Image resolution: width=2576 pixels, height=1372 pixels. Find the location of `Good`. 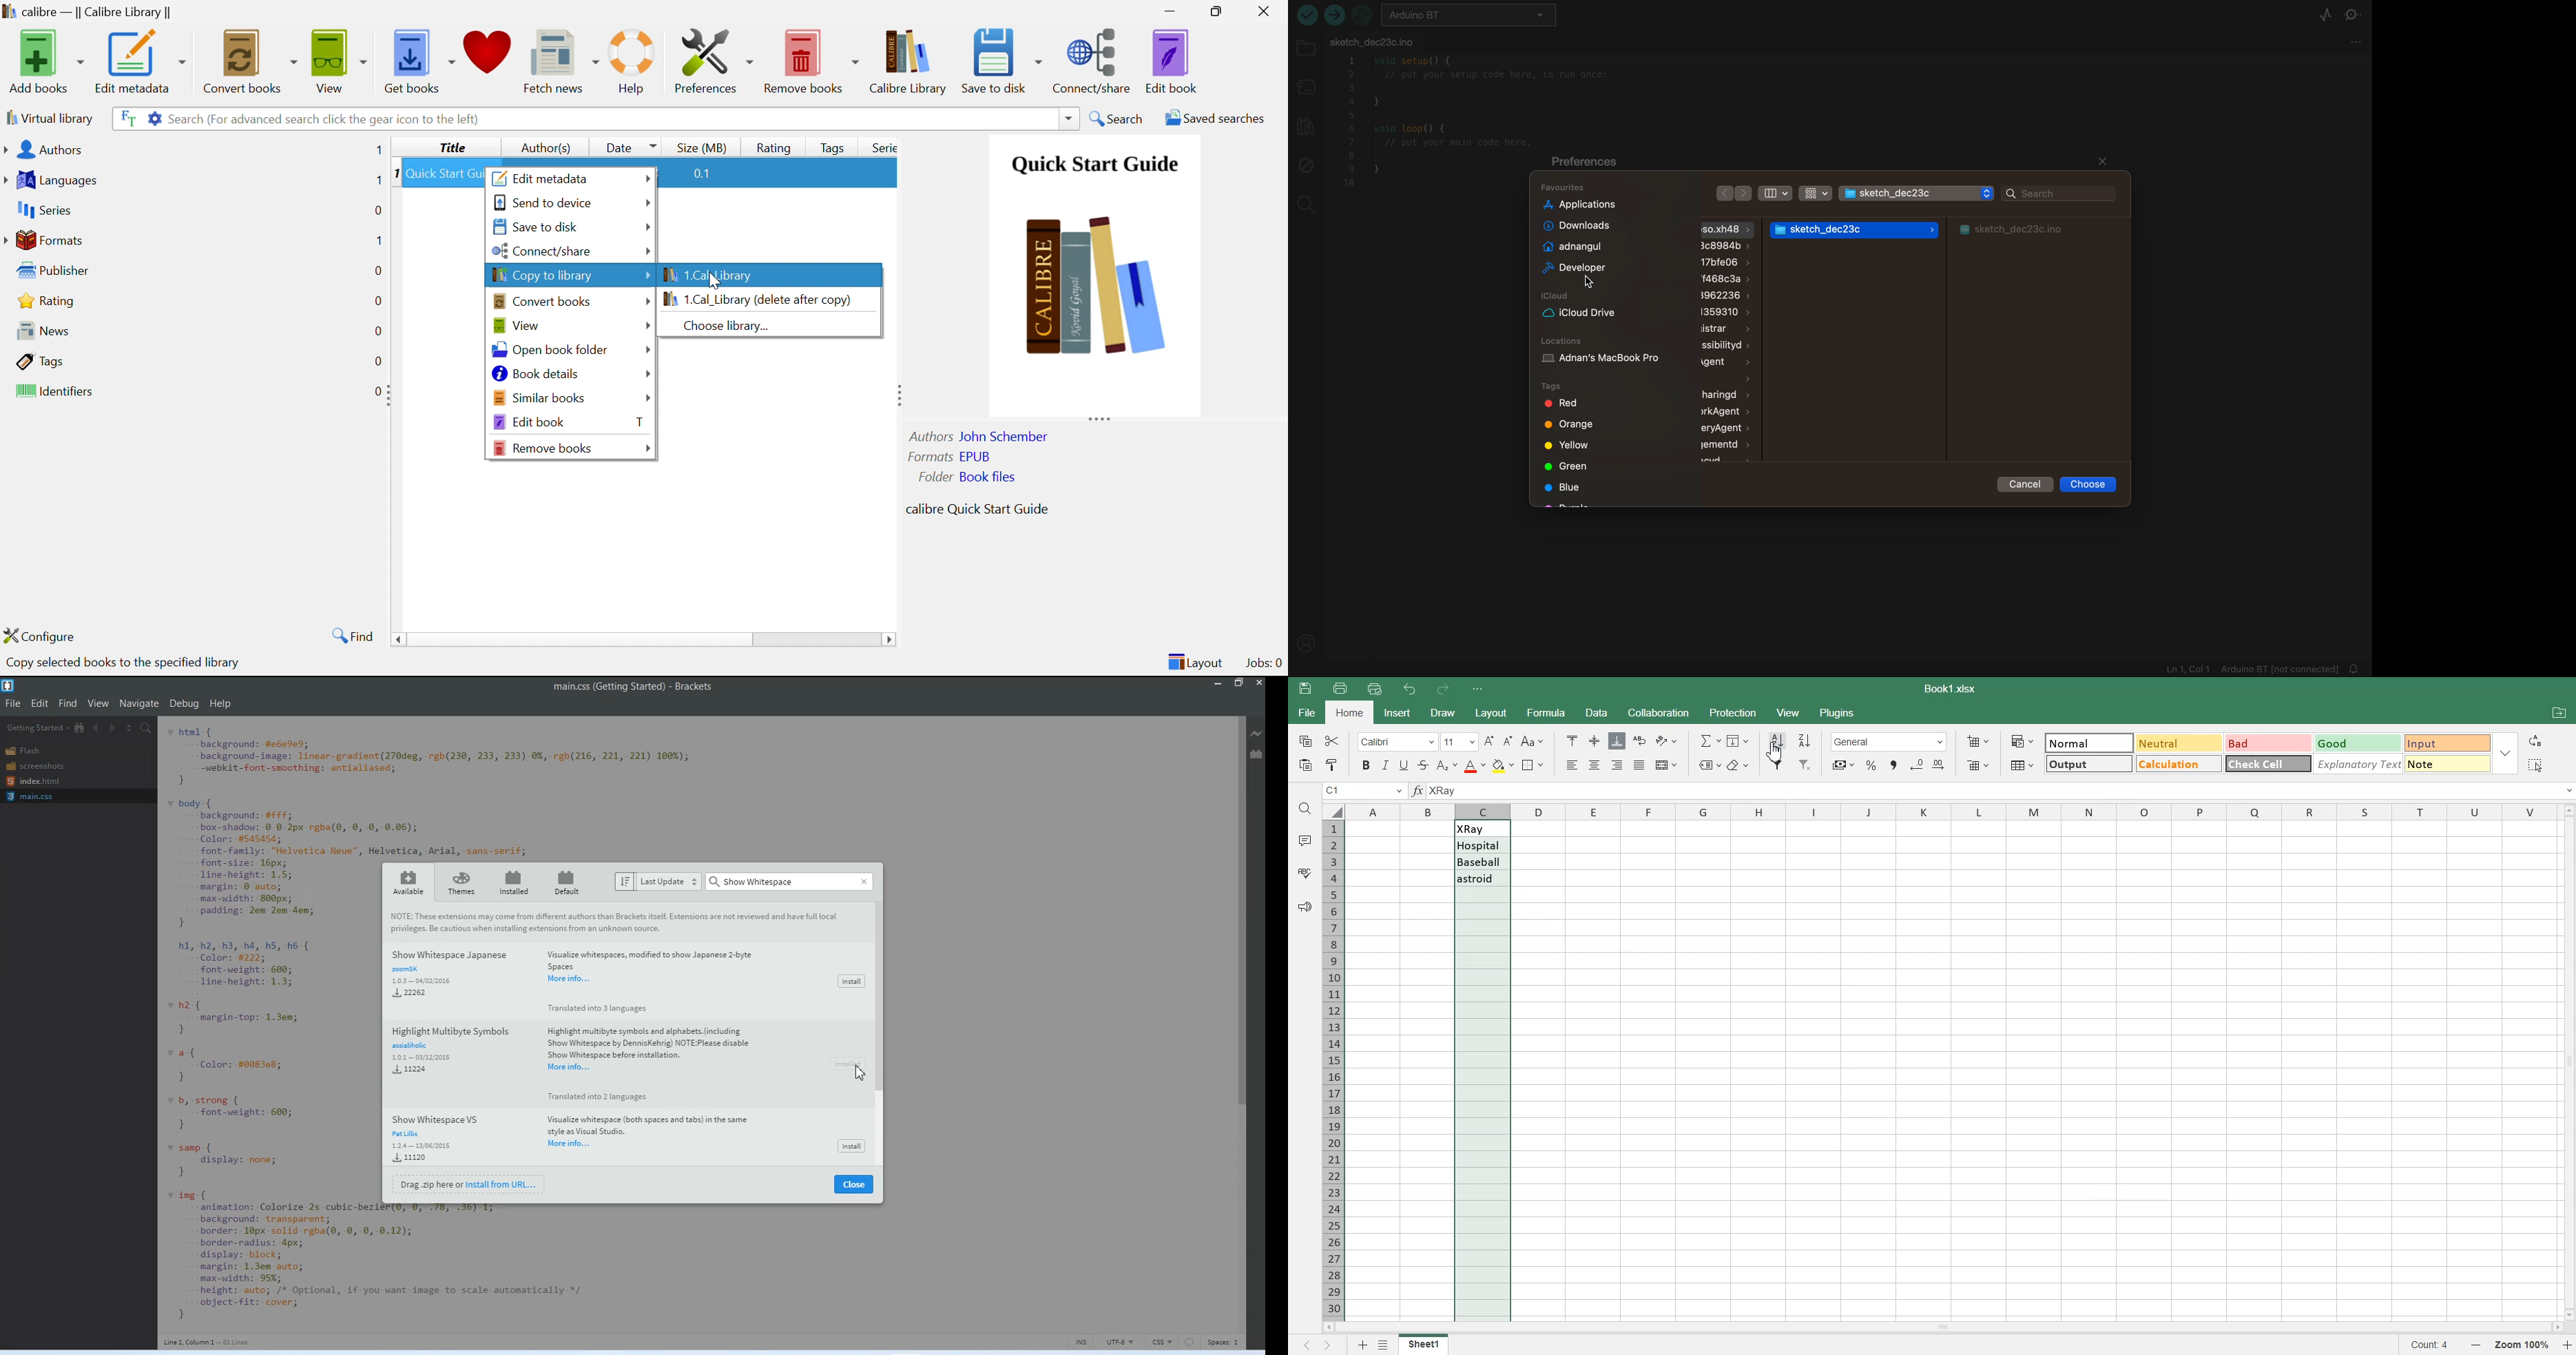

Good is located at coordinates (2354, 741).